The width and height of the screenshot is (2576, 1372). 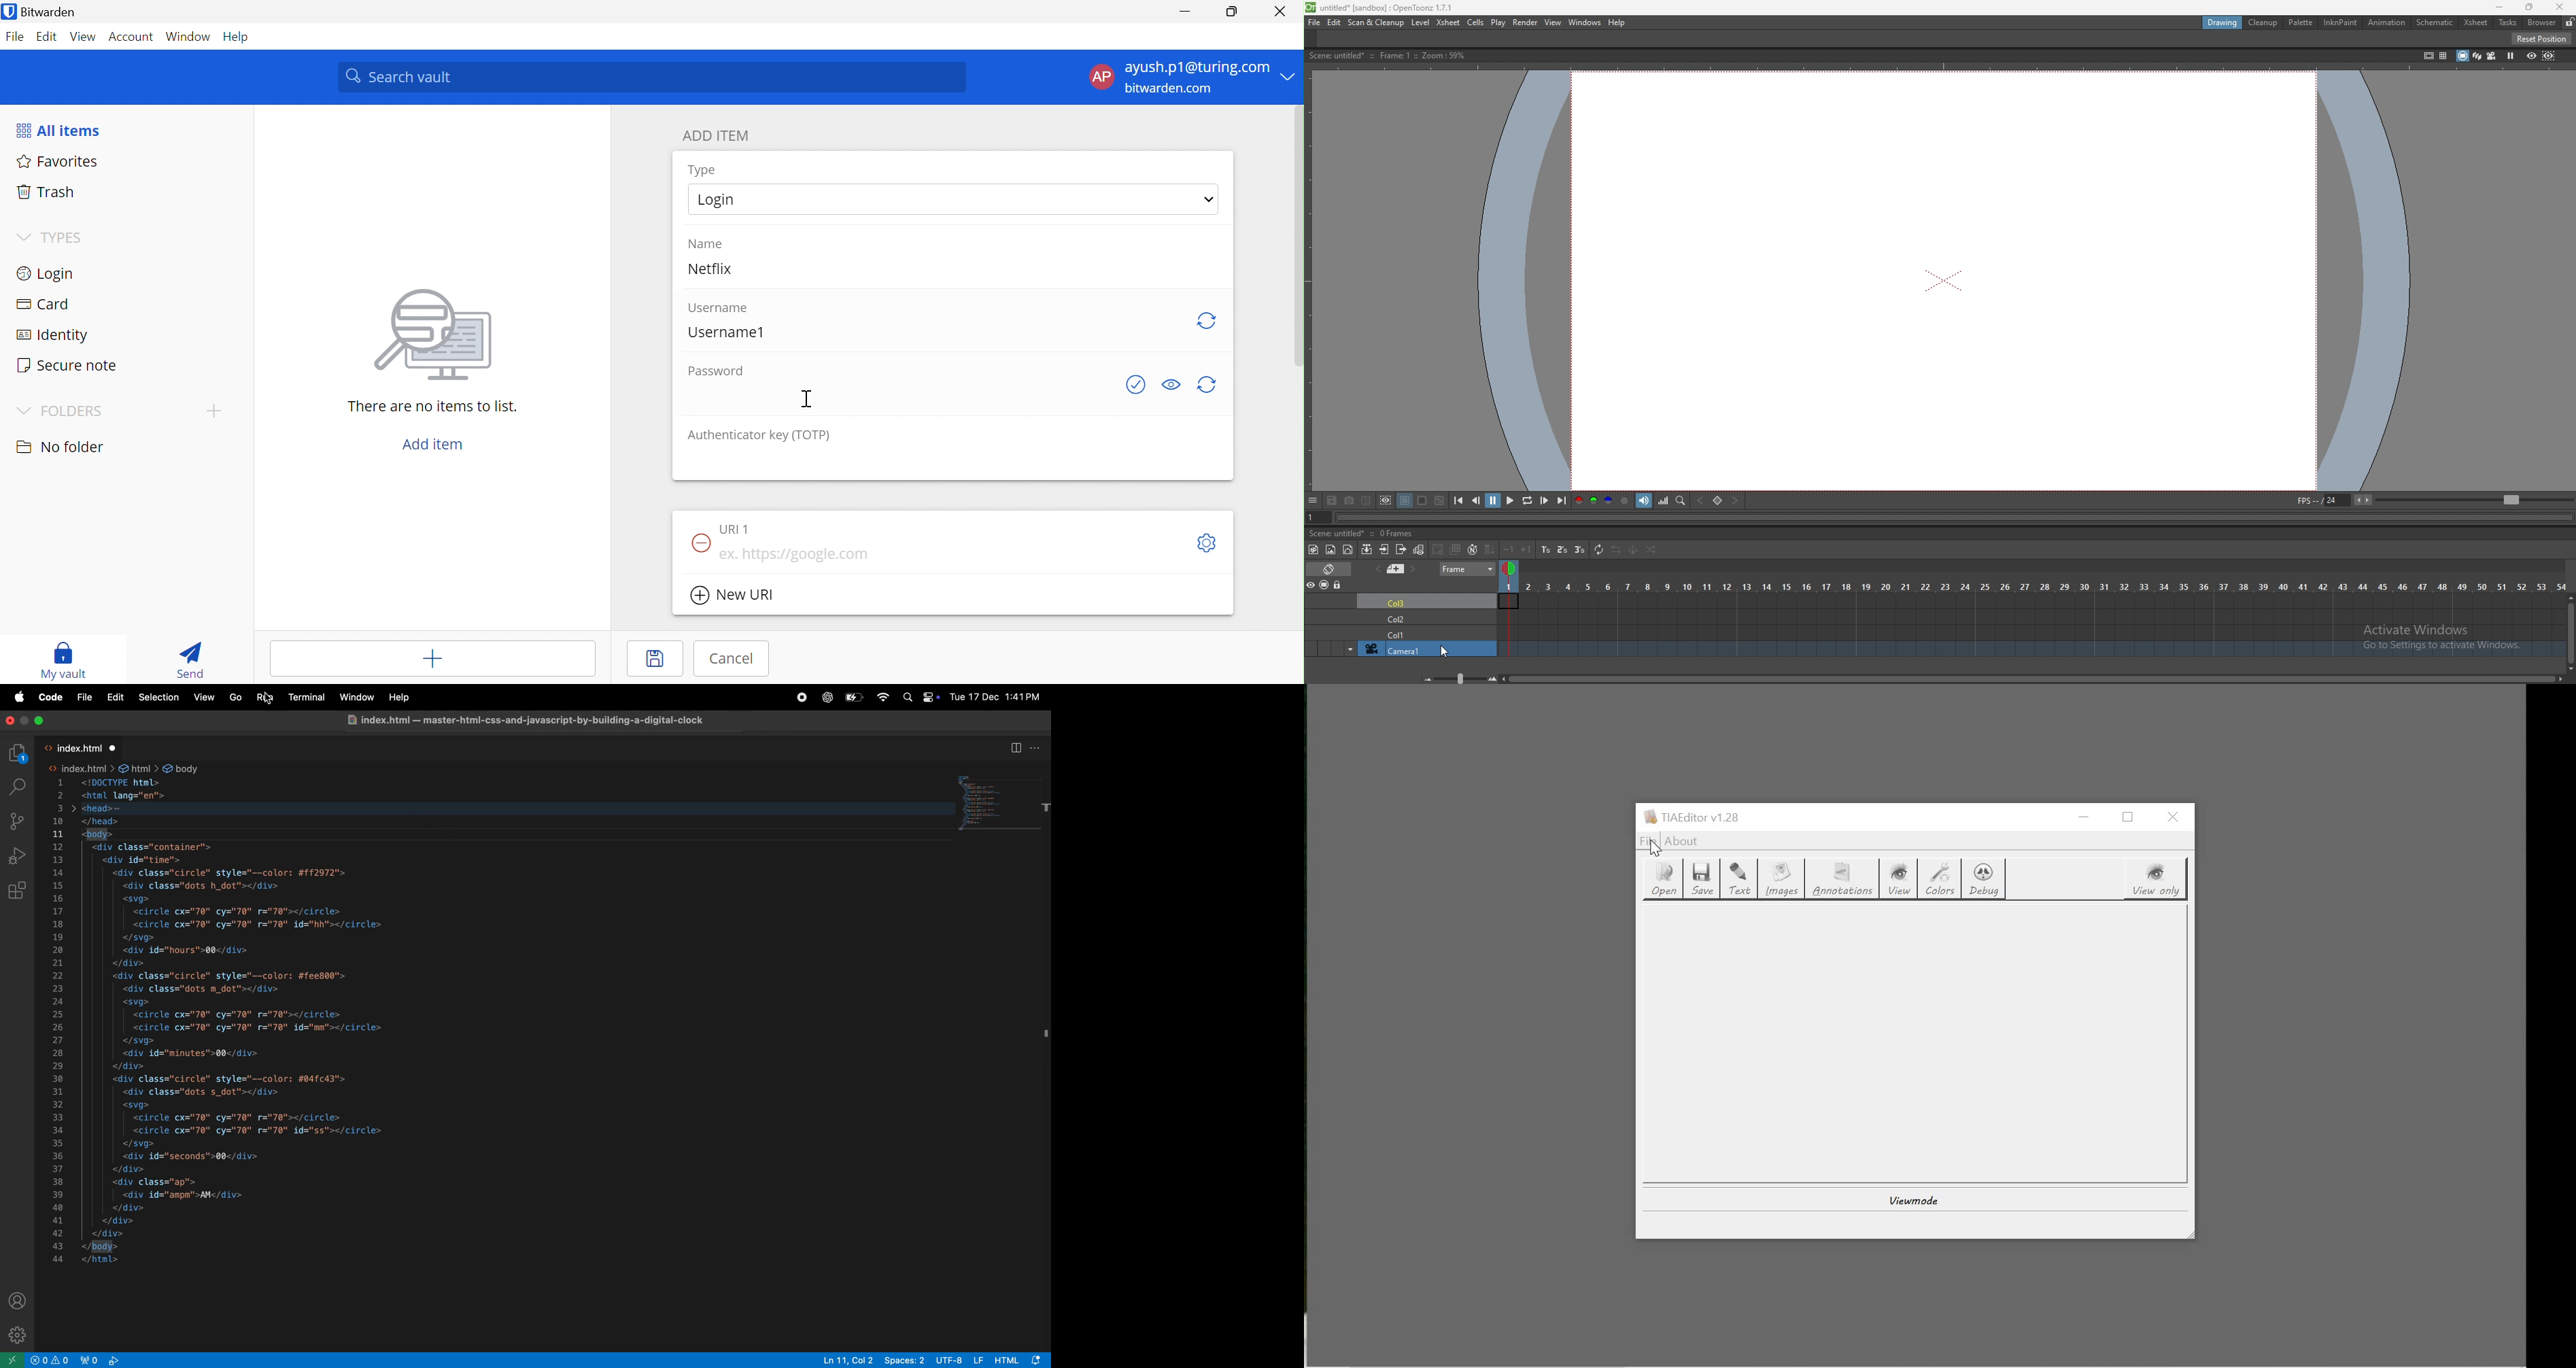 What do you see at coordinates (1189, 12) in the screenshot?
I see `Minimize` at bounding box center [1189, 12].